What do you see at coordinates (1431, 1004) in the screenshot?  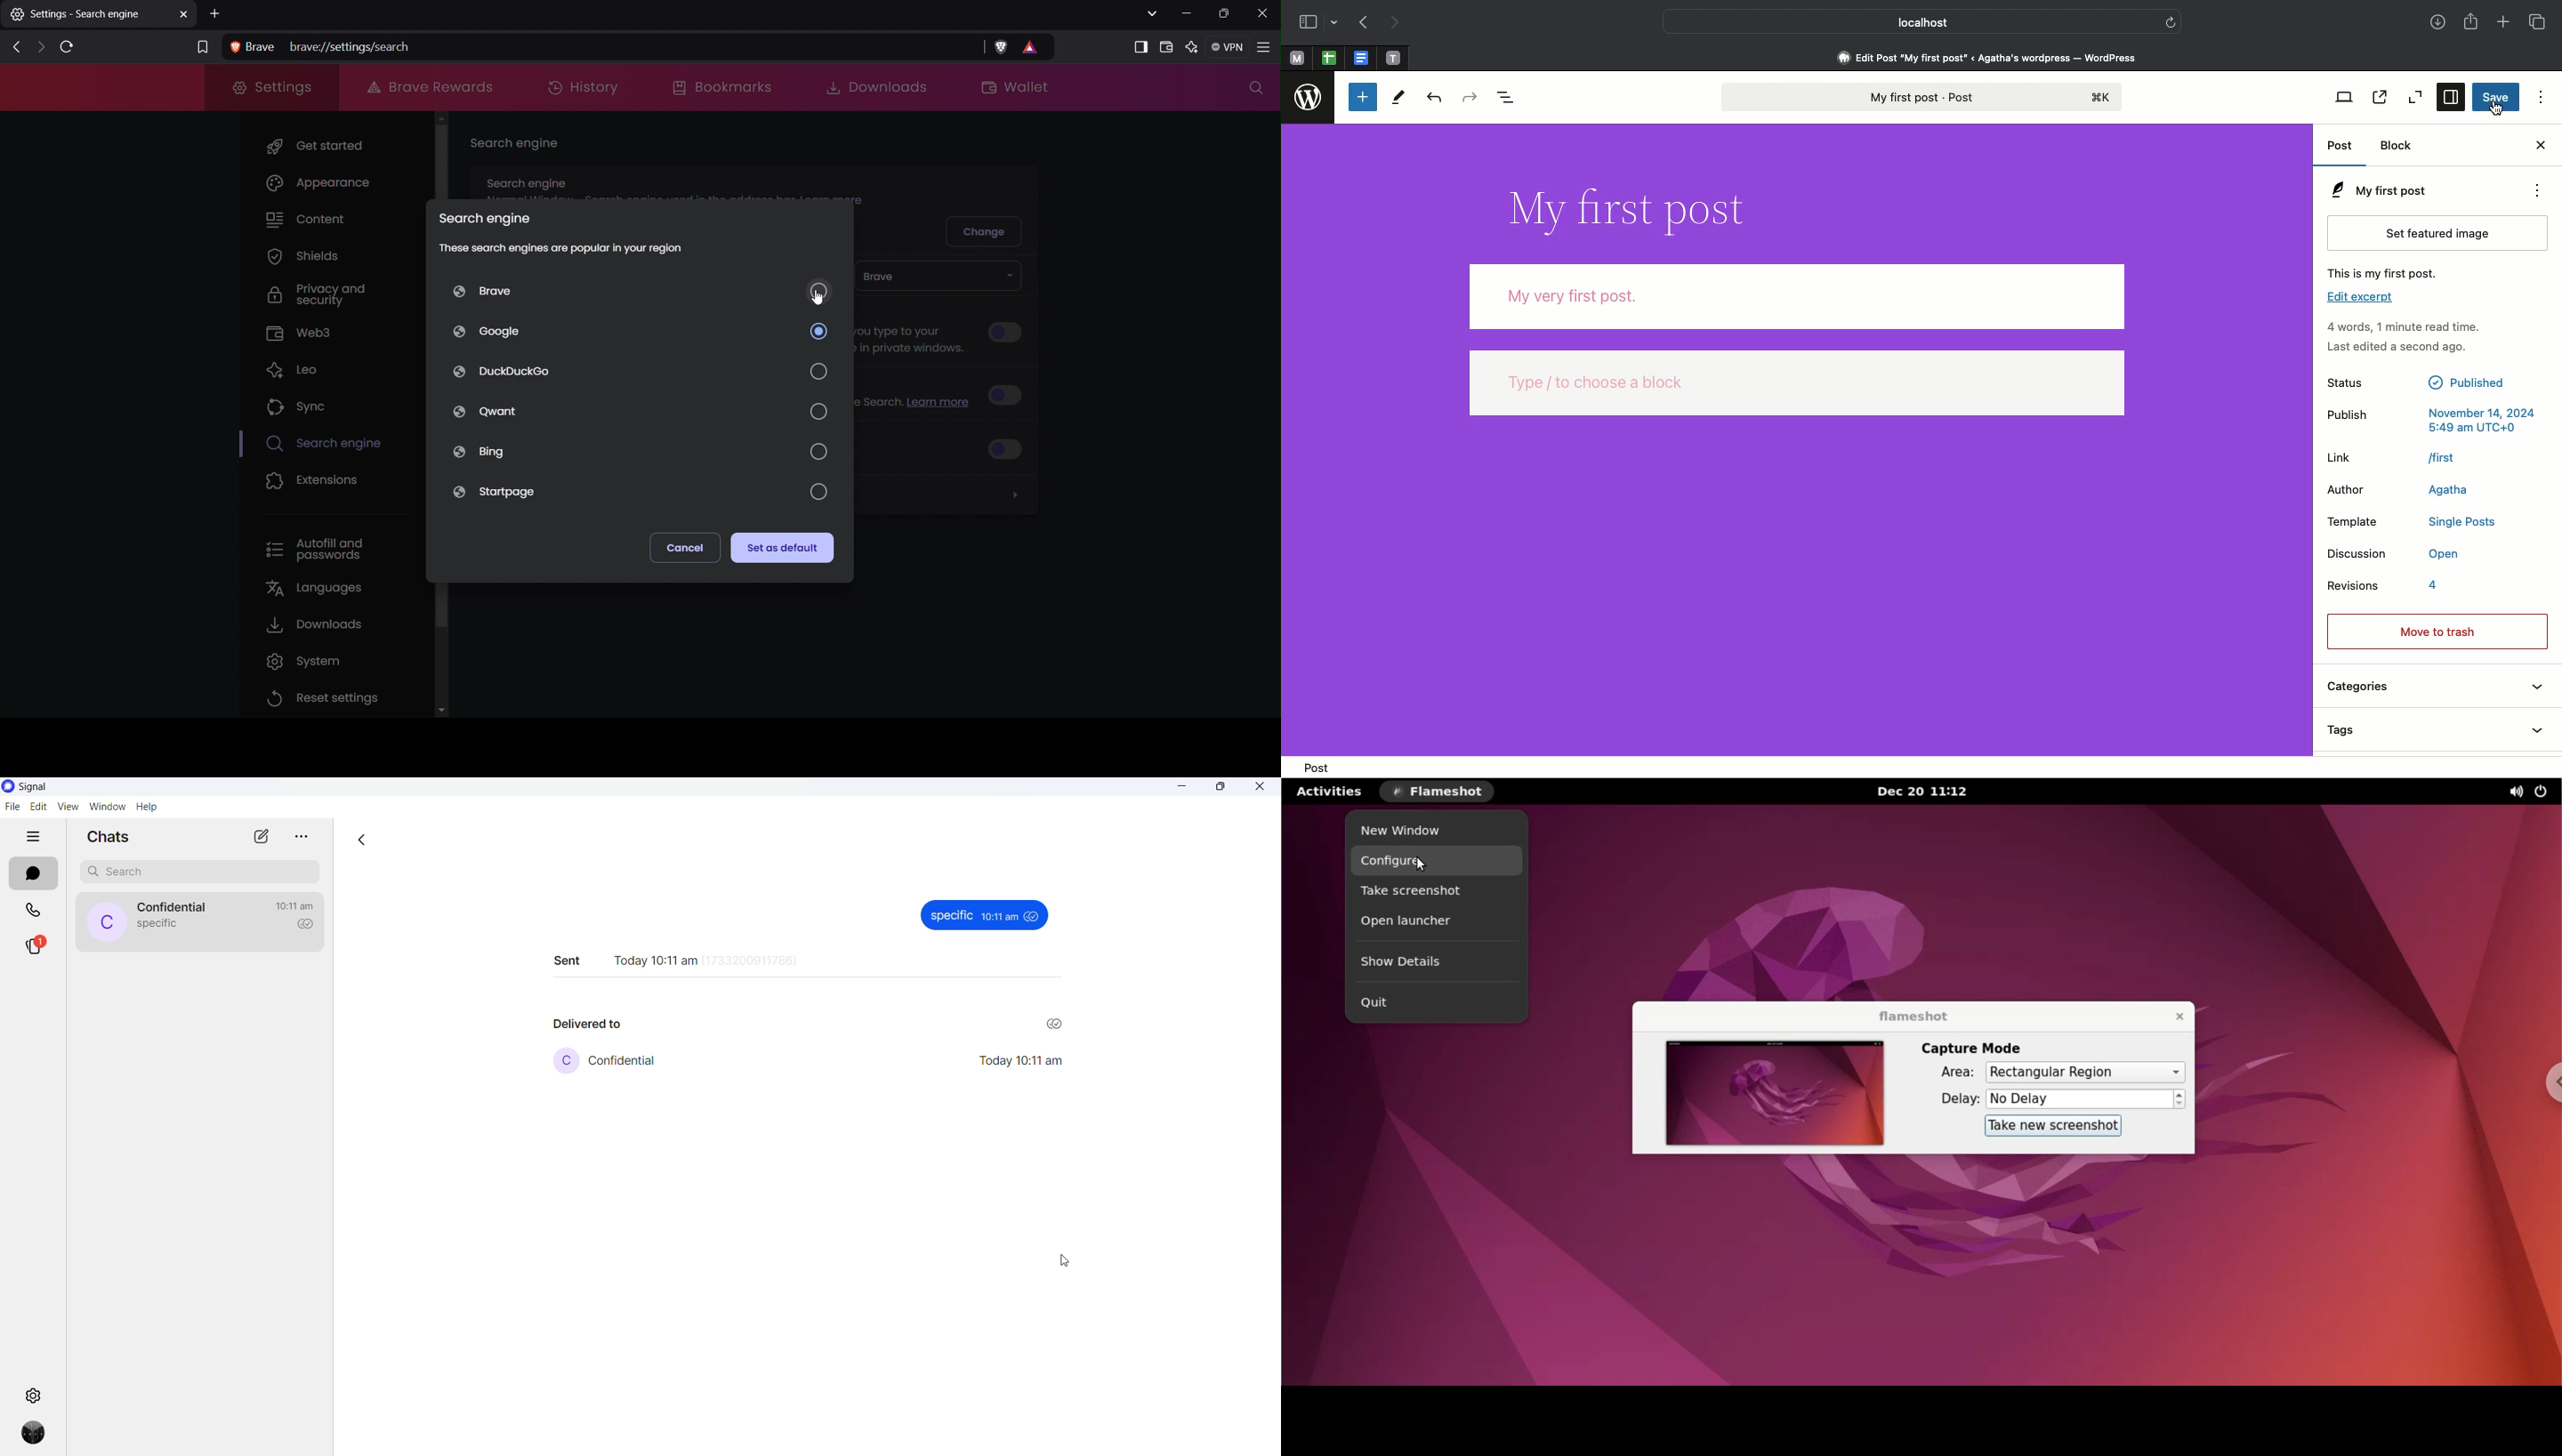 I see `quit` at bounding box center [1431, 1004].